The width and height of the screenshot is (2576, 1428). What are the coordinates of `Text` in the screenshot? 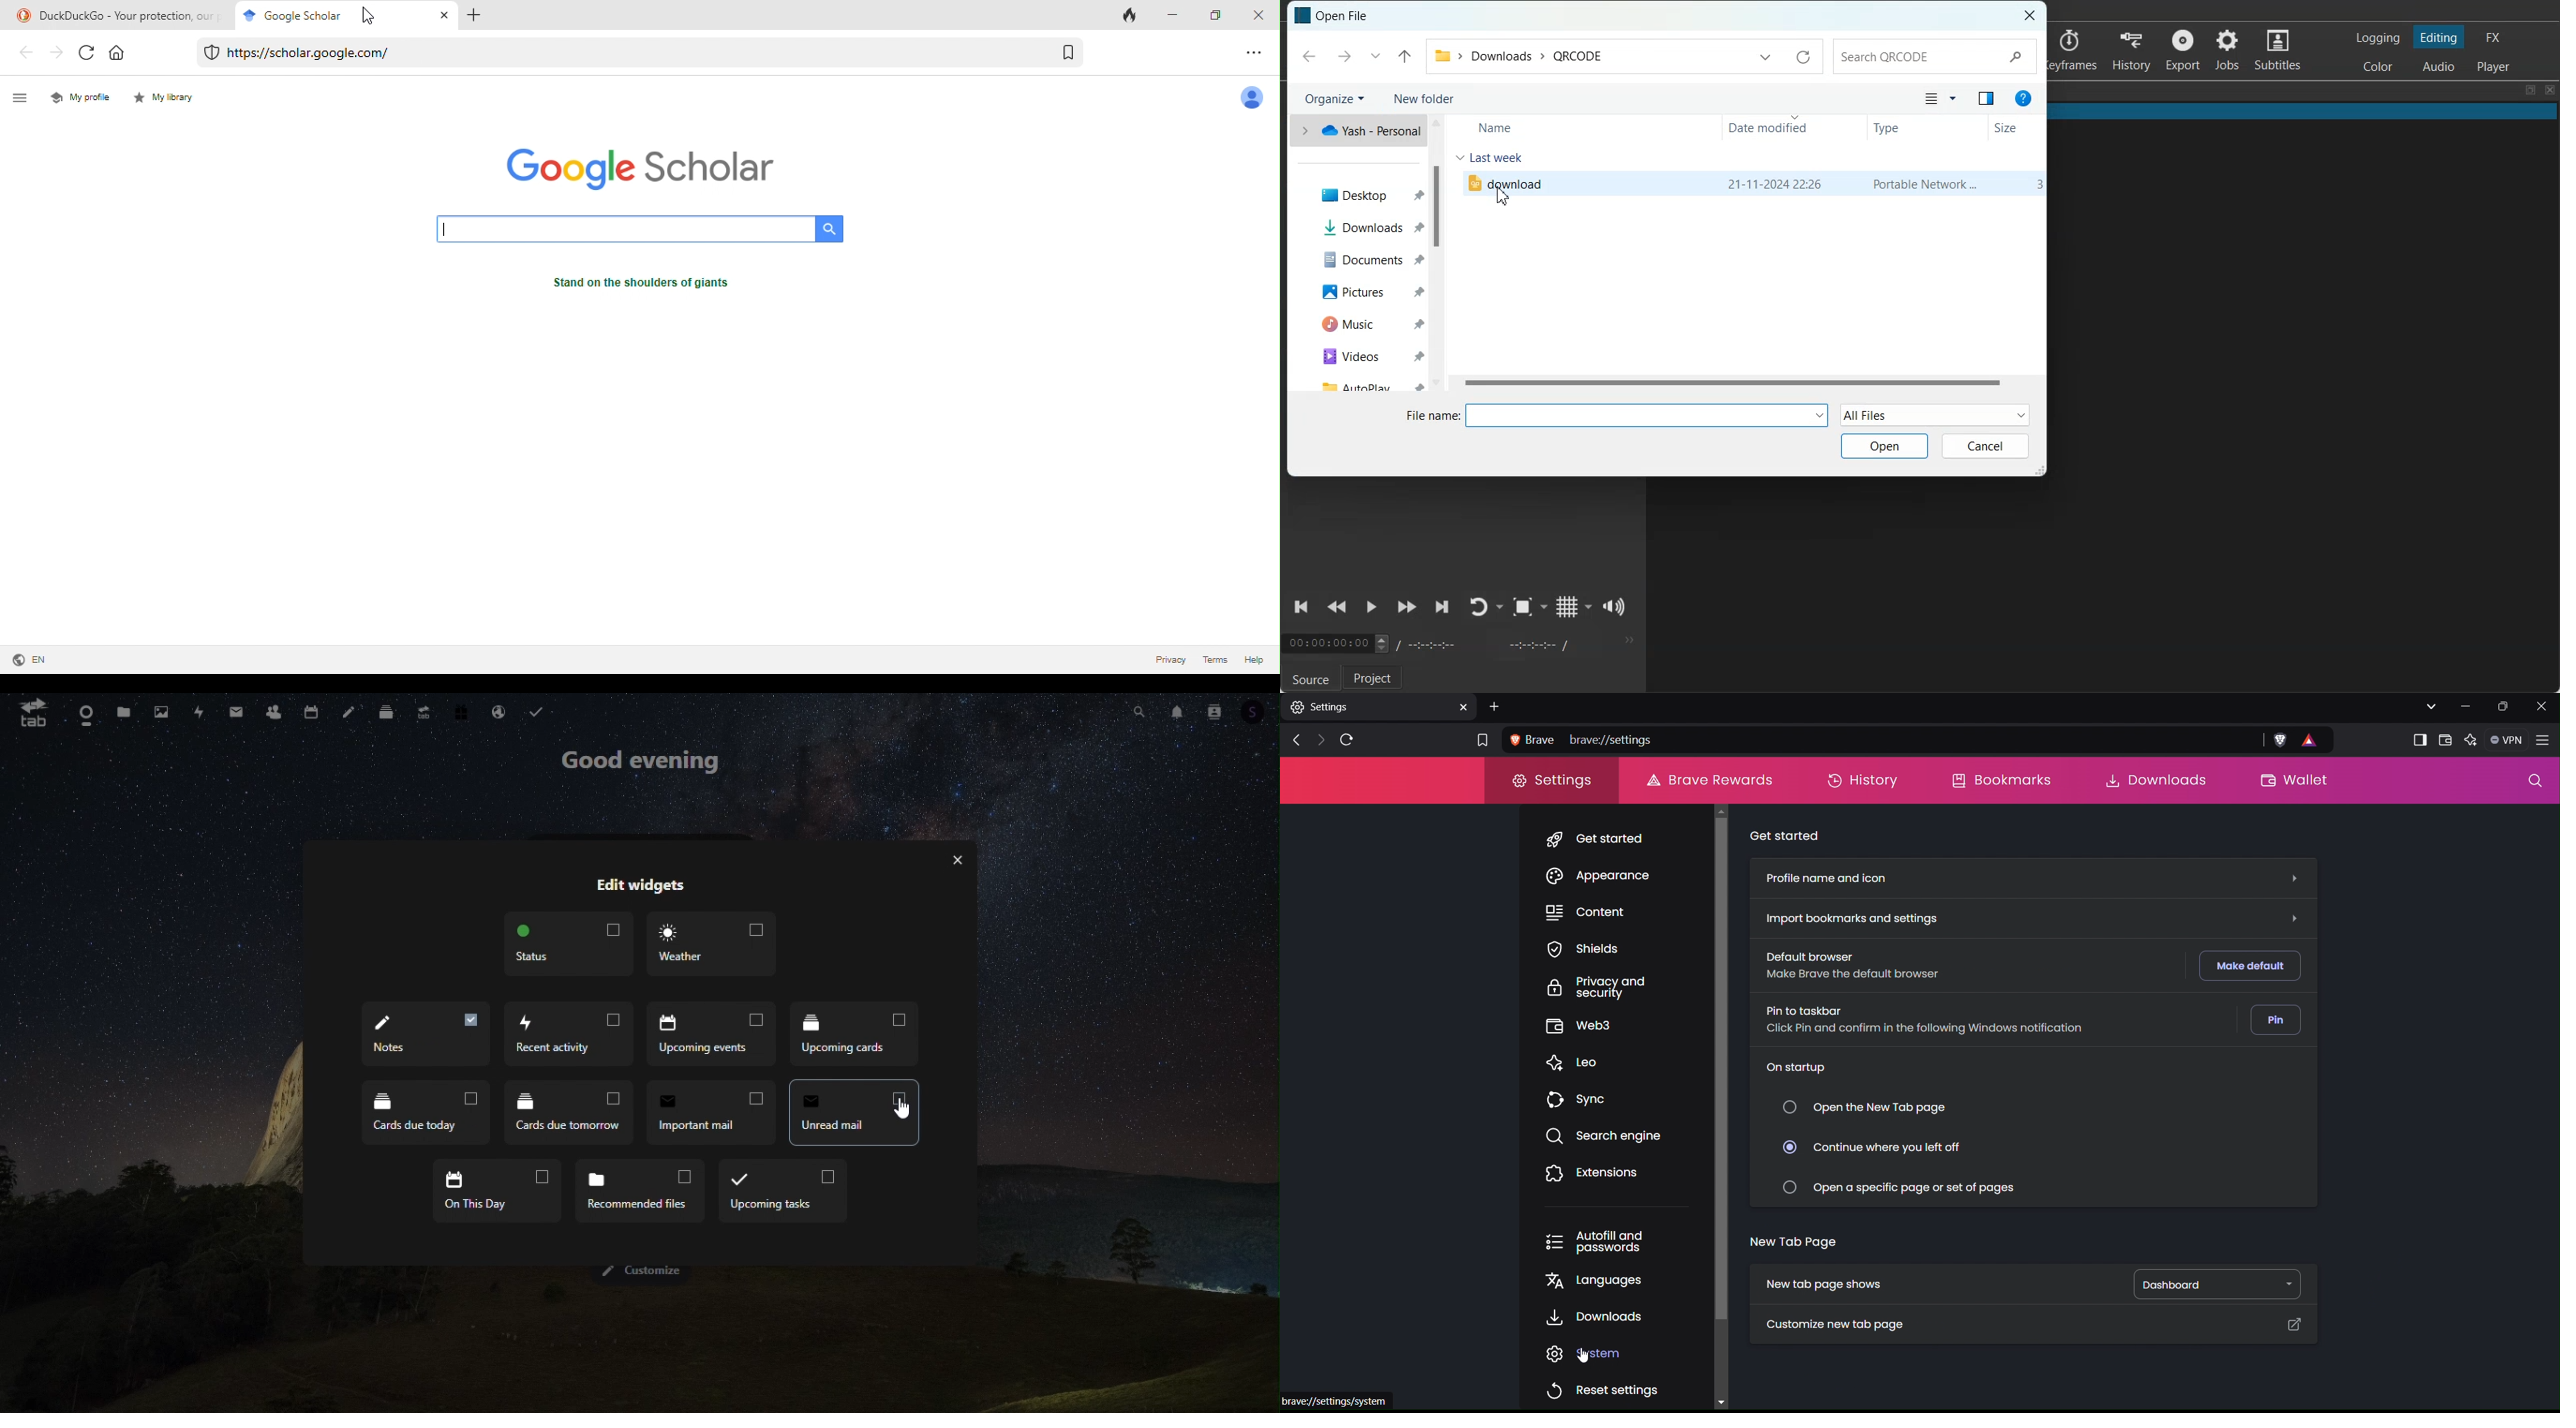 It's located at (1353, 16).